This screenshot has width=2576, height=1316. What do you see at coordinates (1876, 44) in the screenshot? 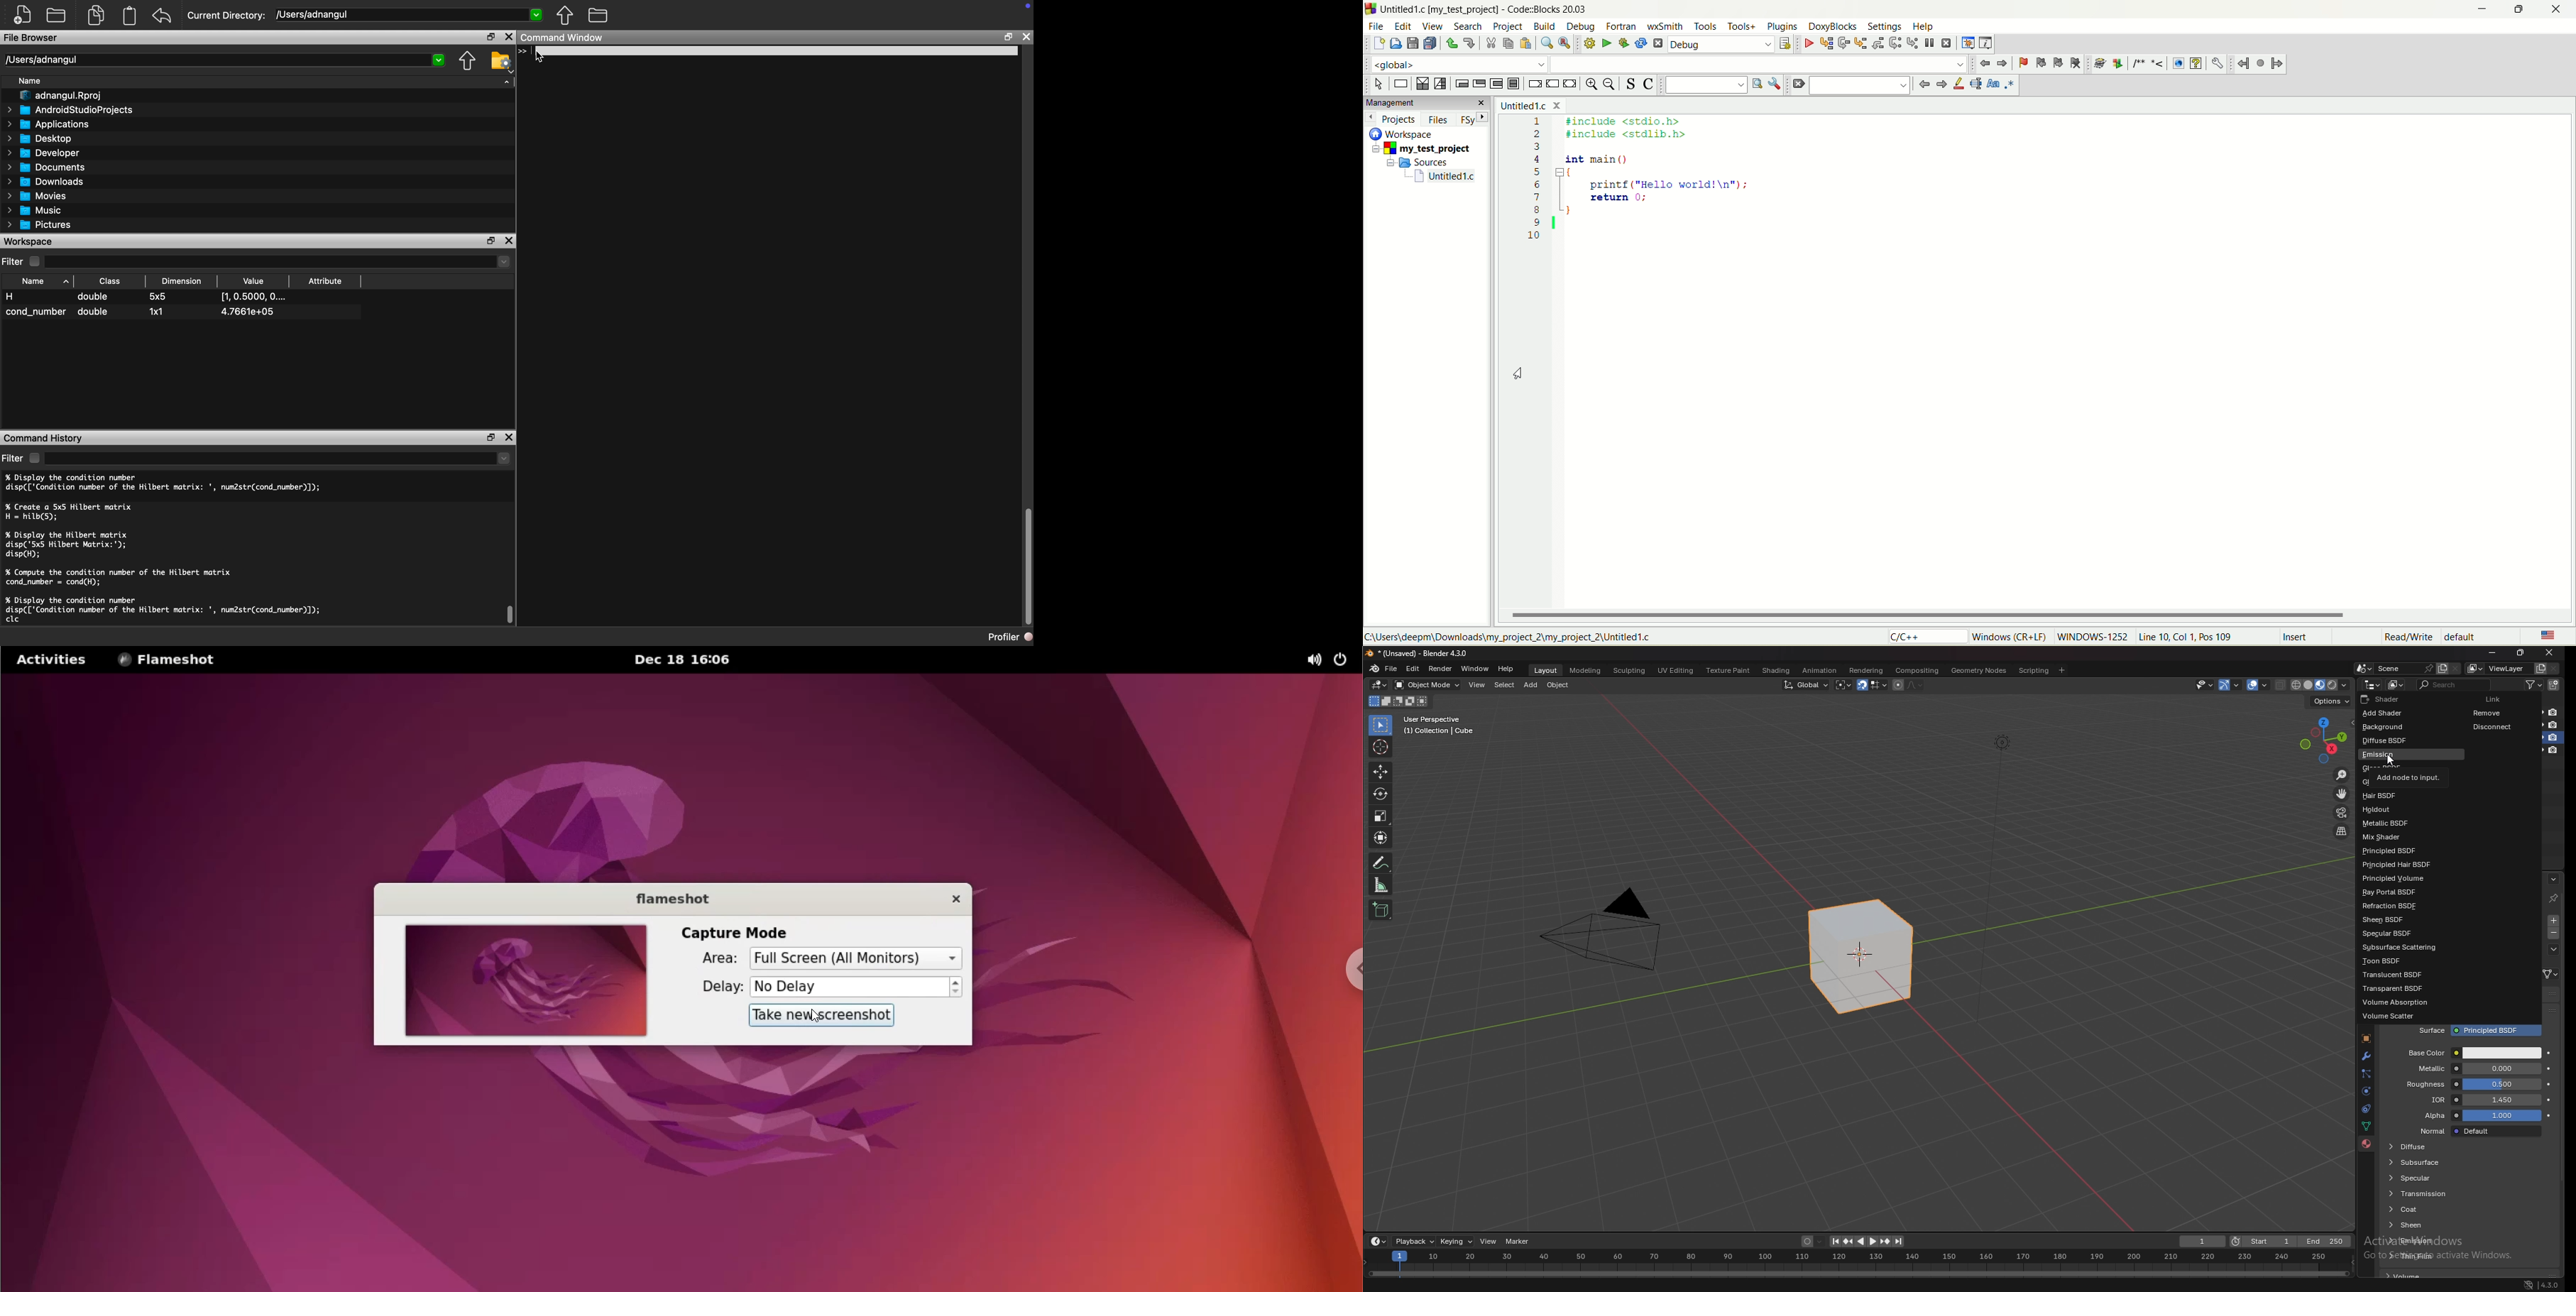
I see `step out` at bounding box center [1876, 44].